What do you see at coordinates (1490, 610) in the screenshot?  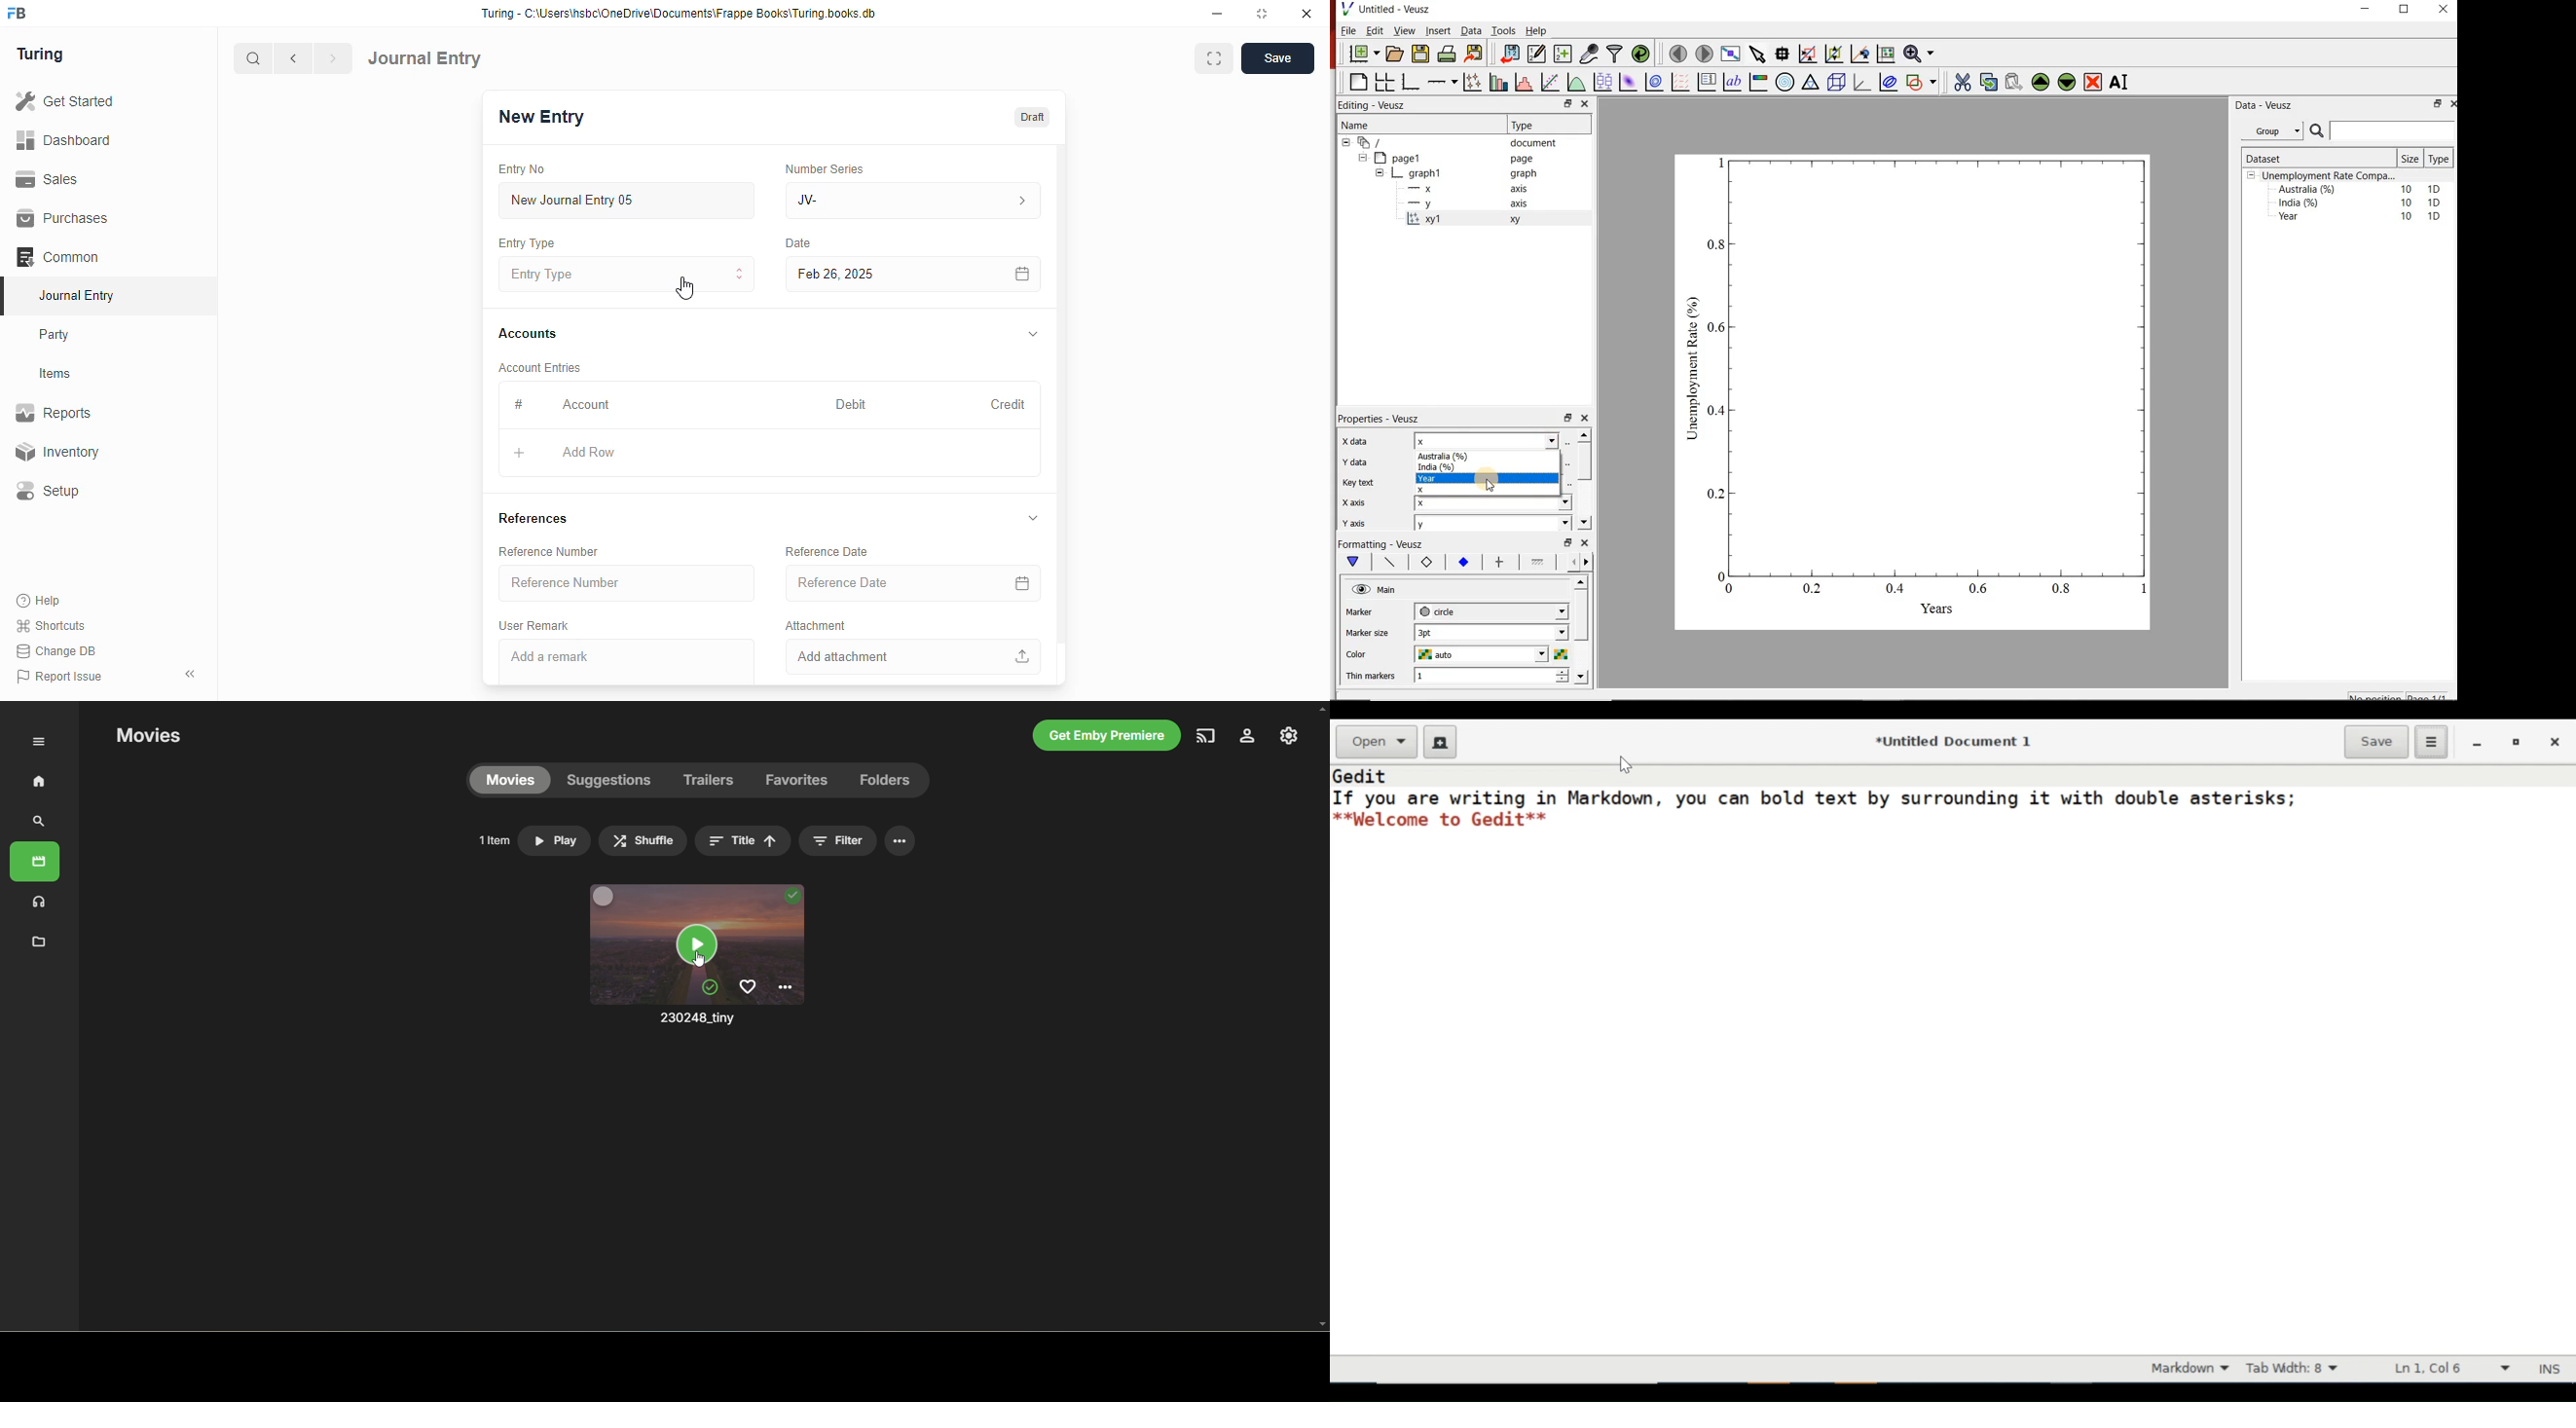 I see `circle` at bounding box center [1490, 610].